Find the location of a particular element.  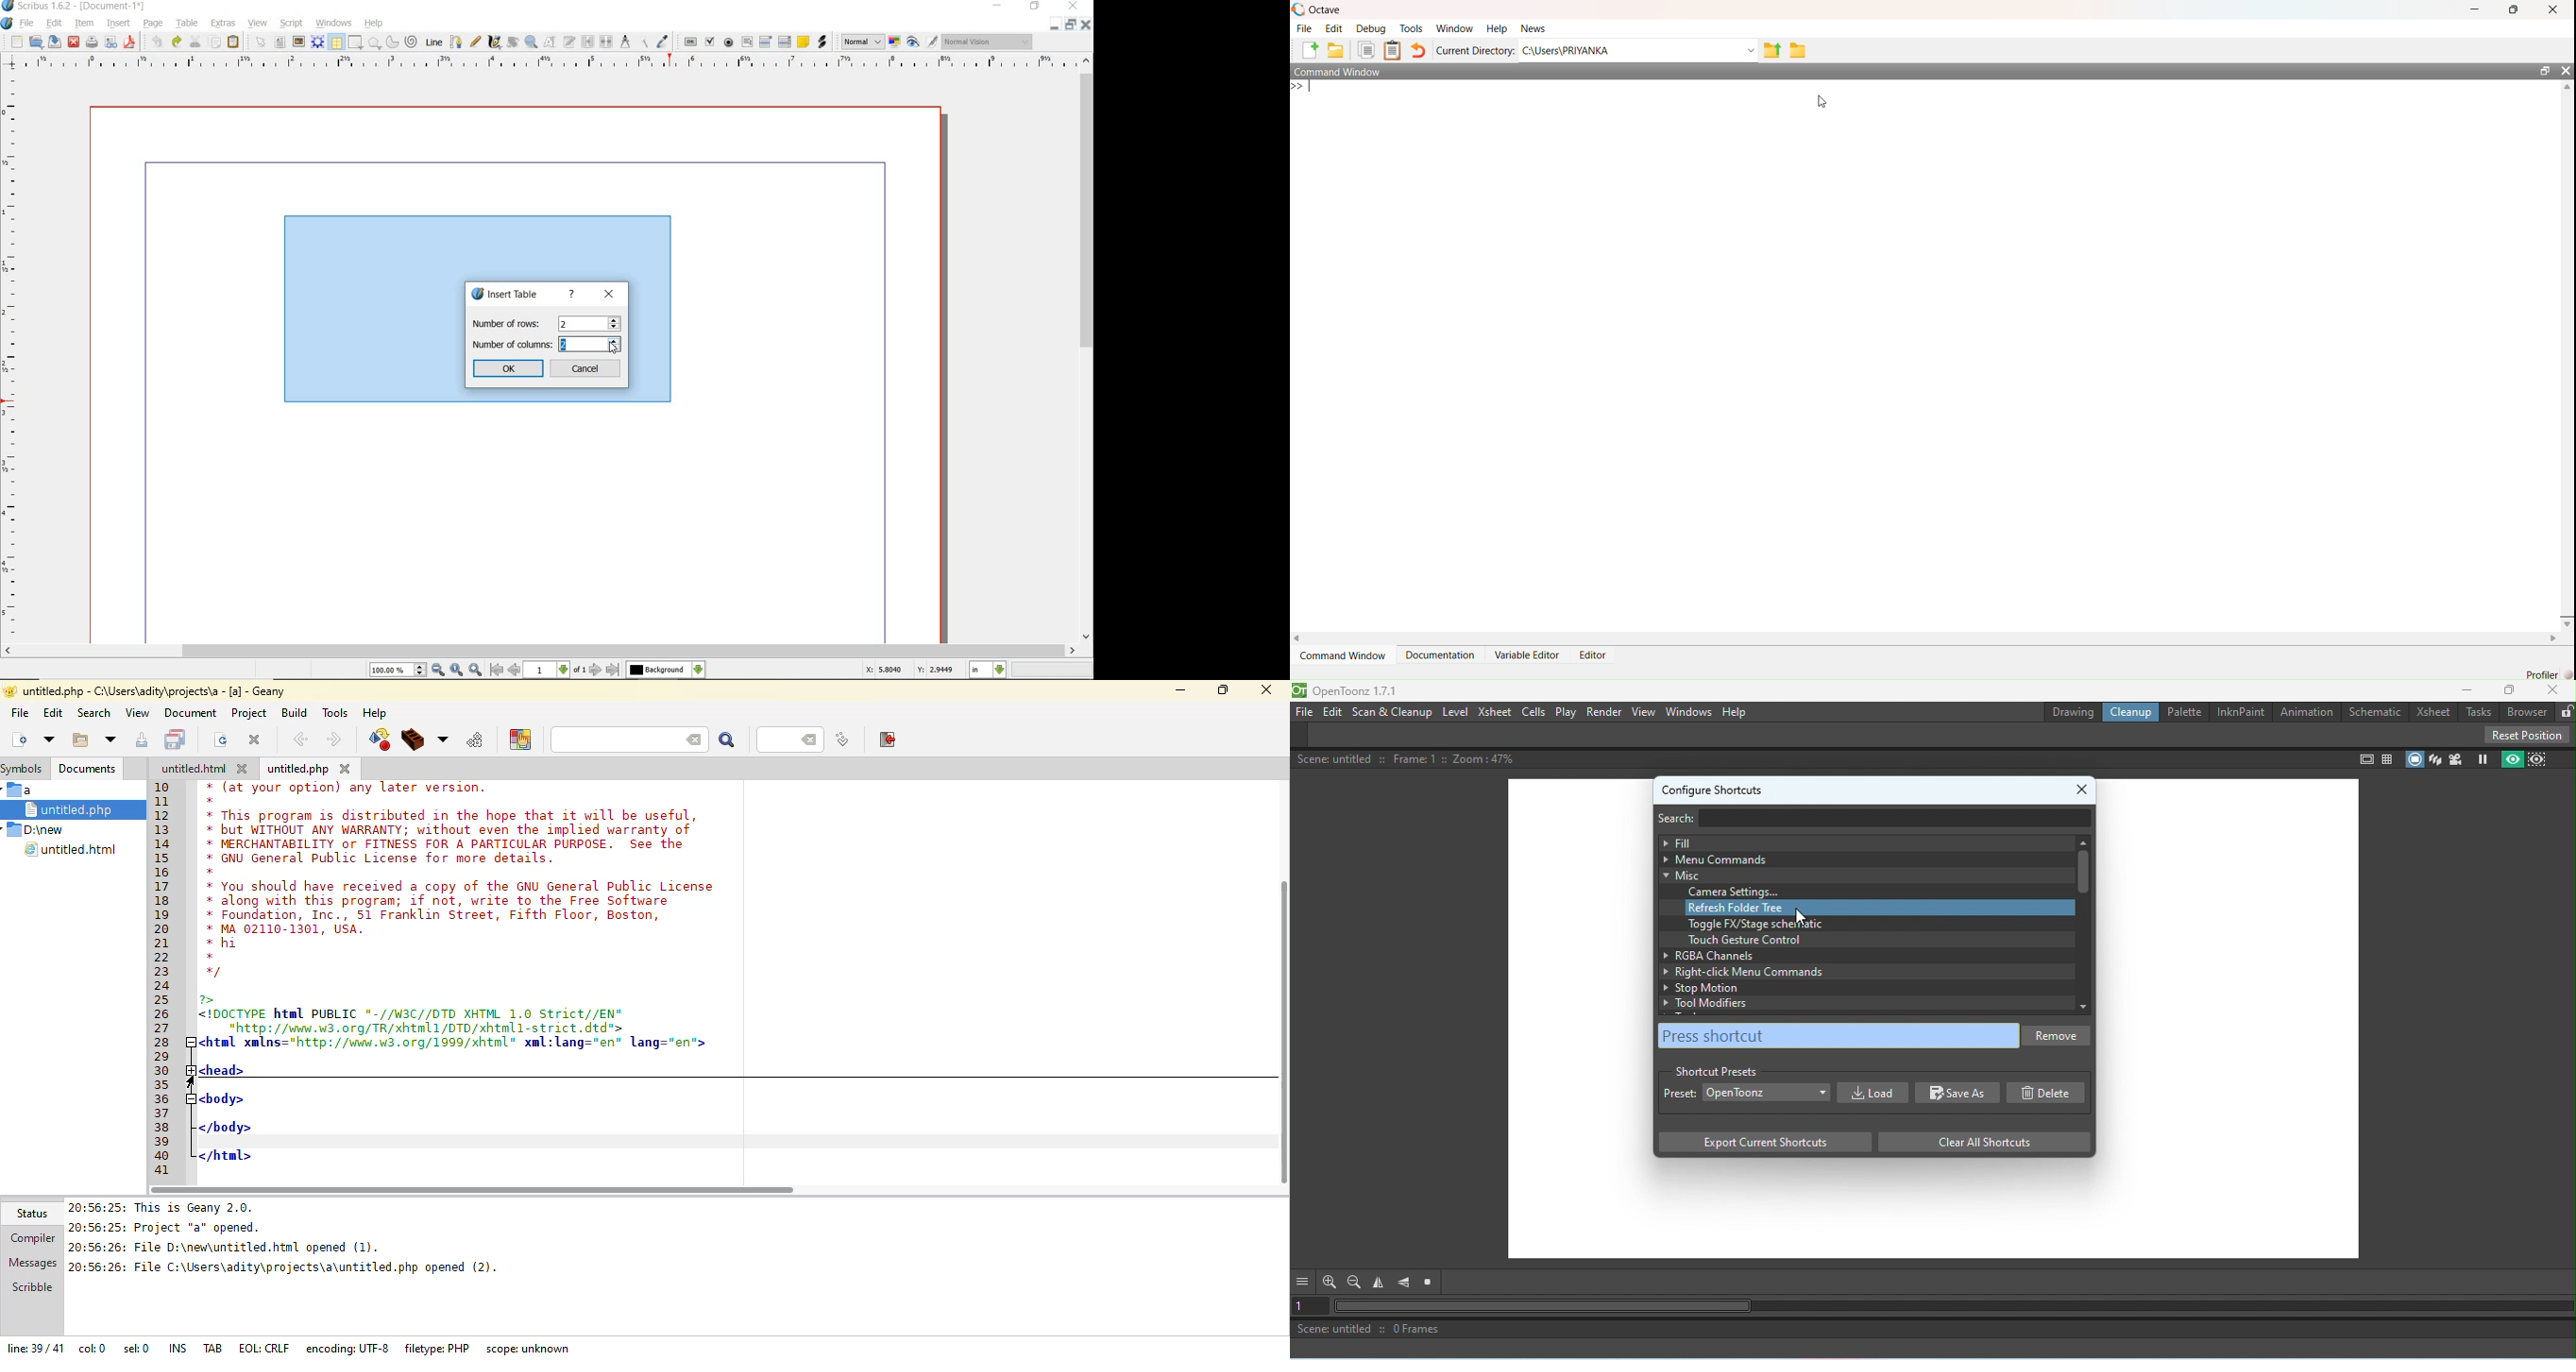

visual appearance of the display is located at coordinates (986, 42).